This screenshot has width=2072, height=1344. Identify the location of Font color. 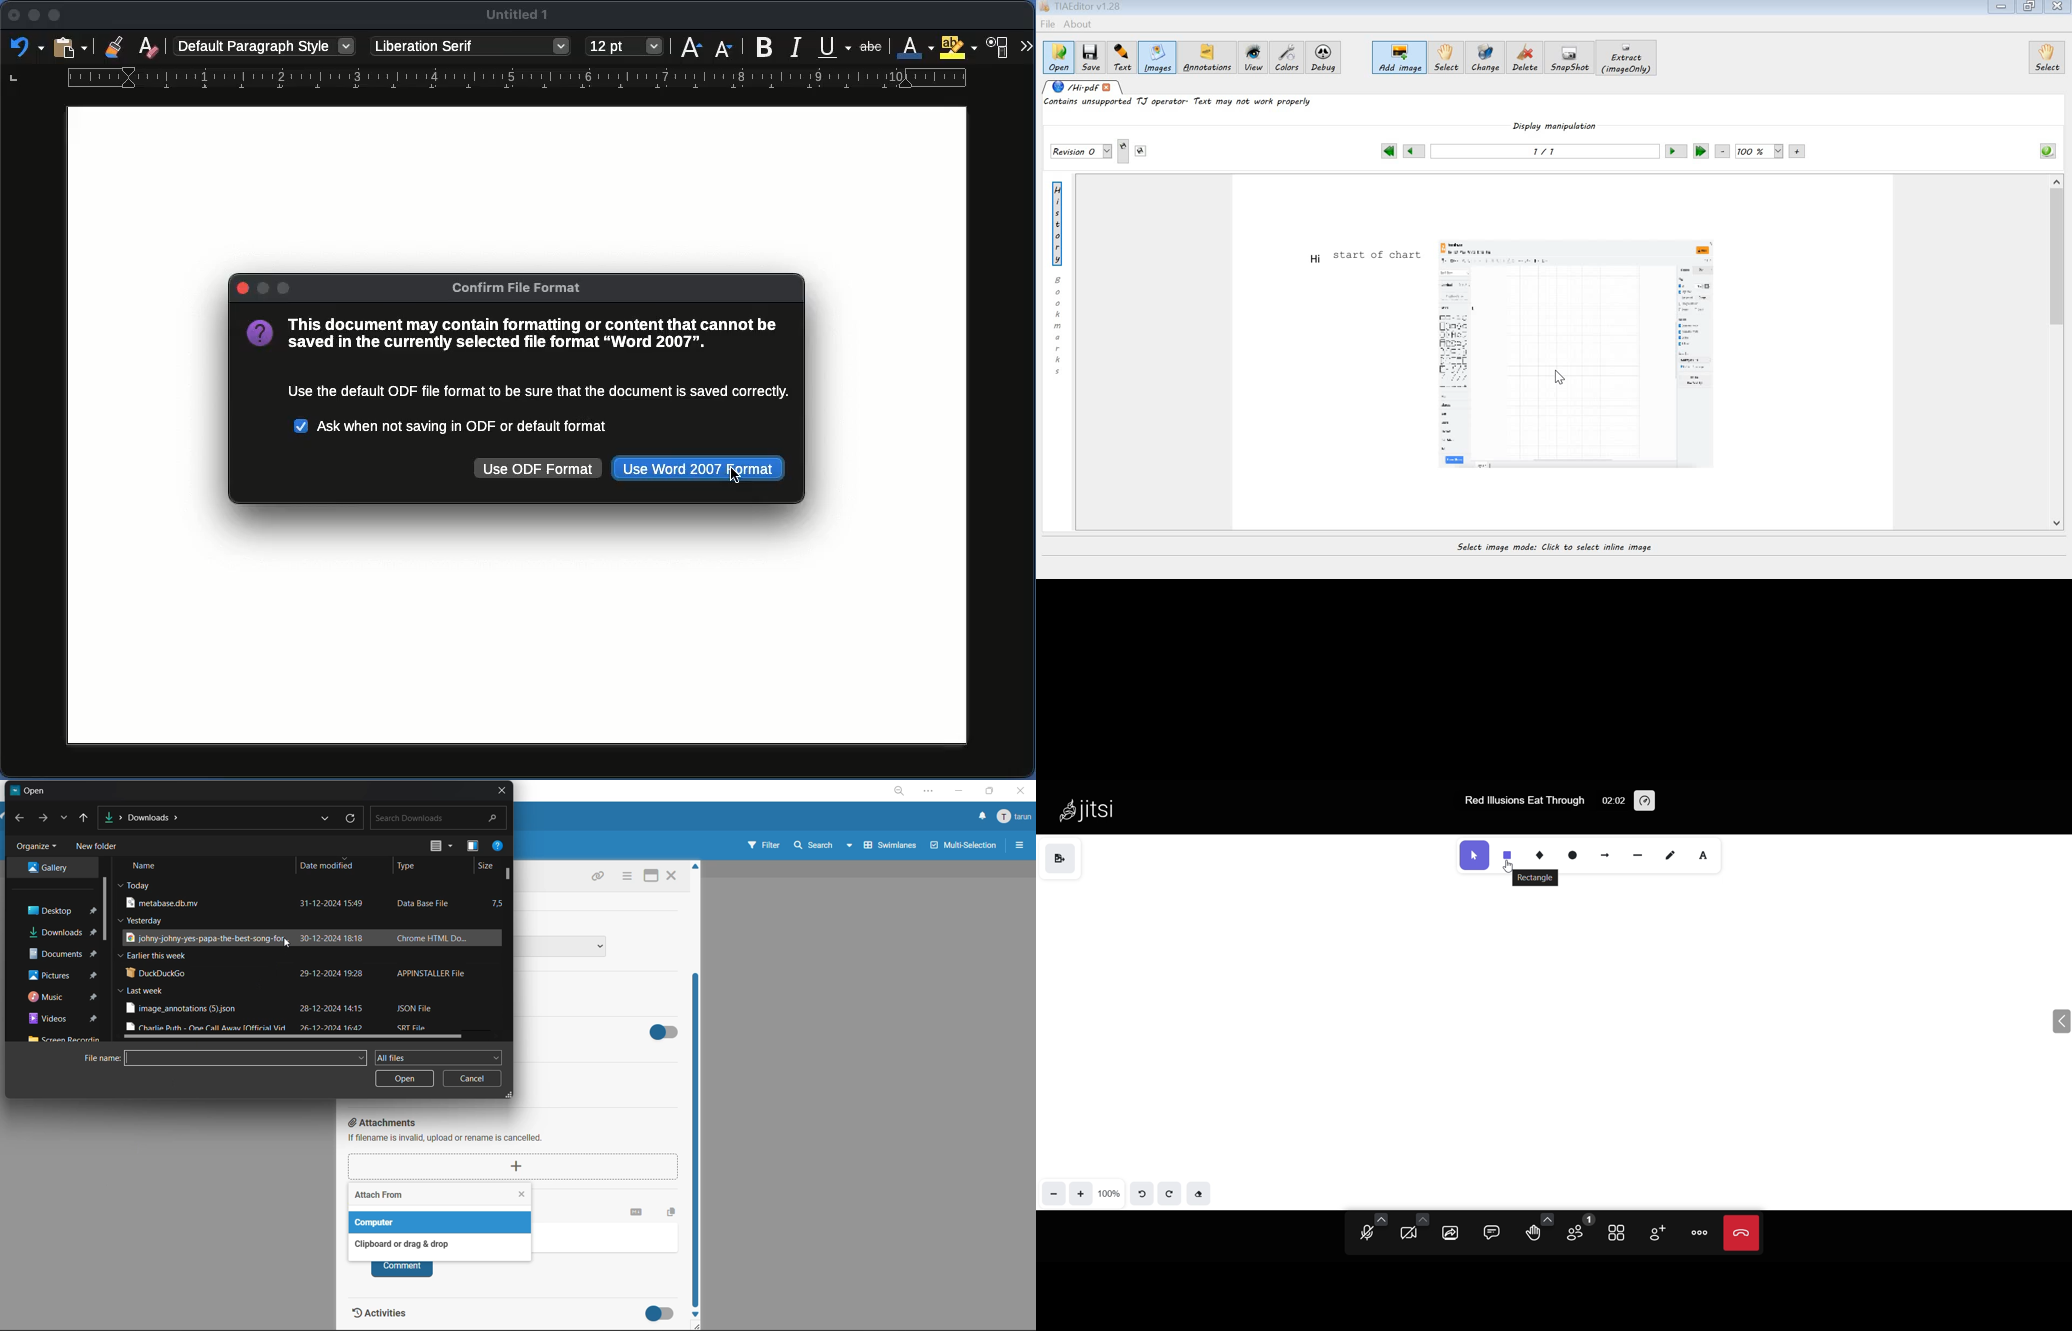
(916, 48).